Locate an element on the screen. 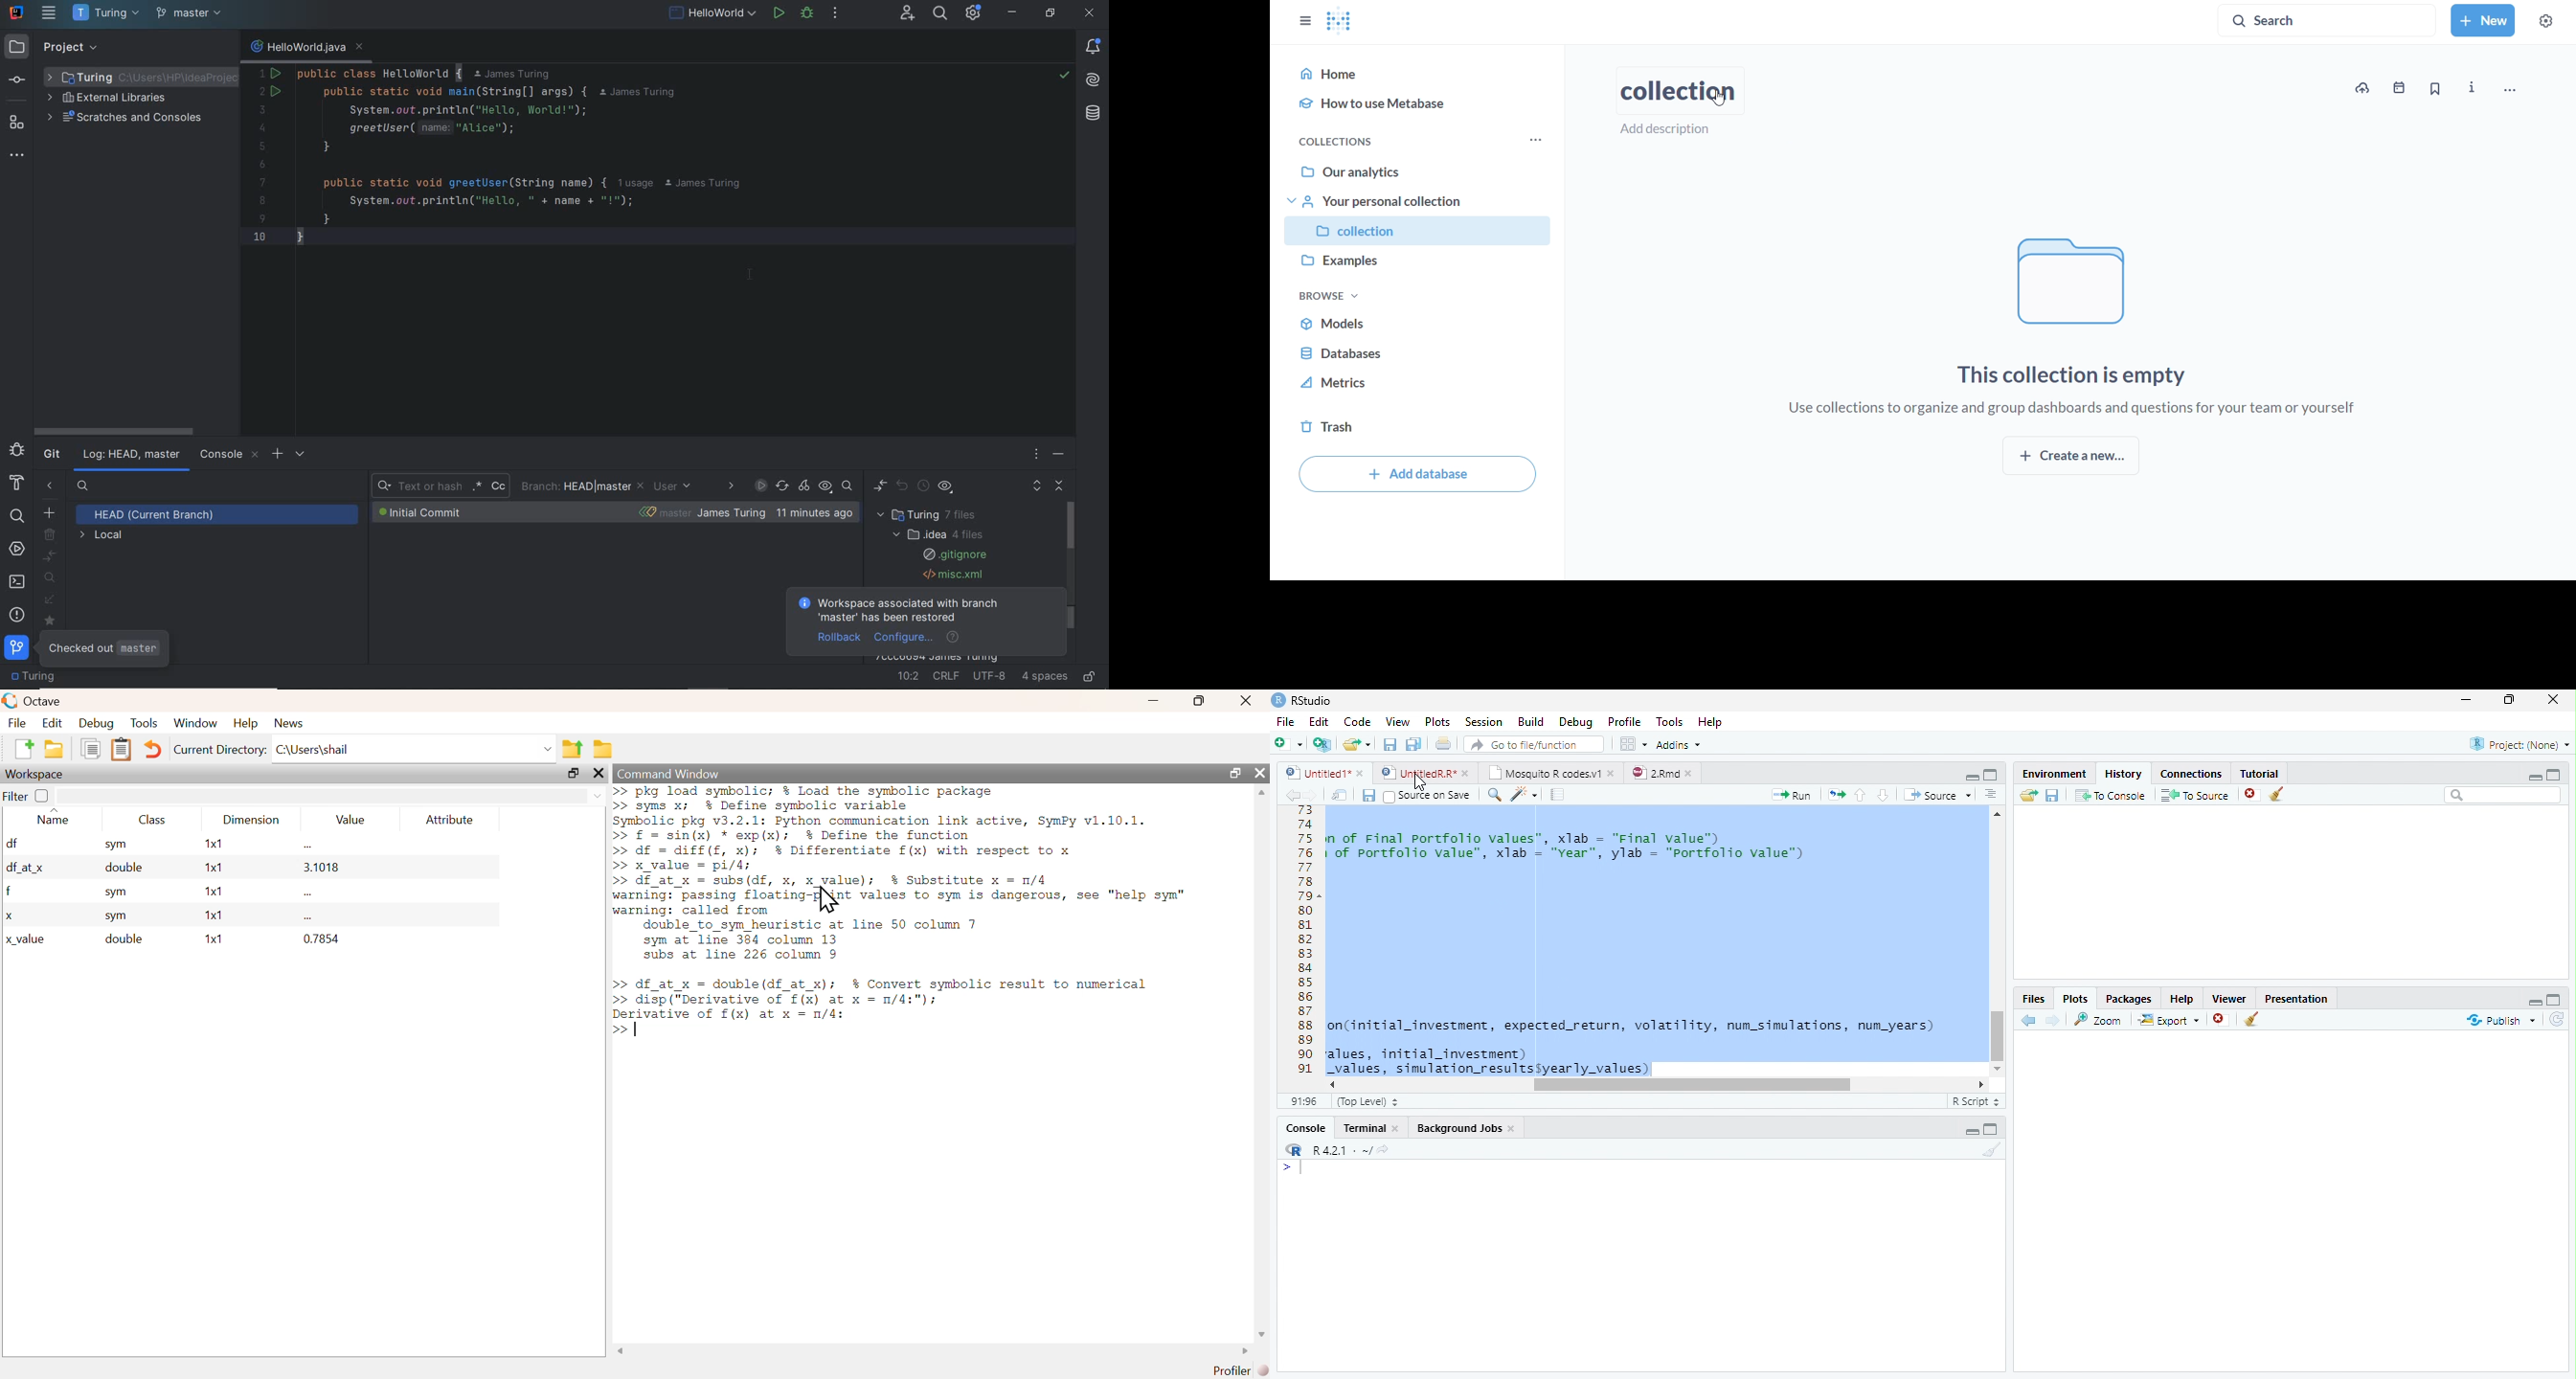  Edit is located at coordinates (1318, 720).